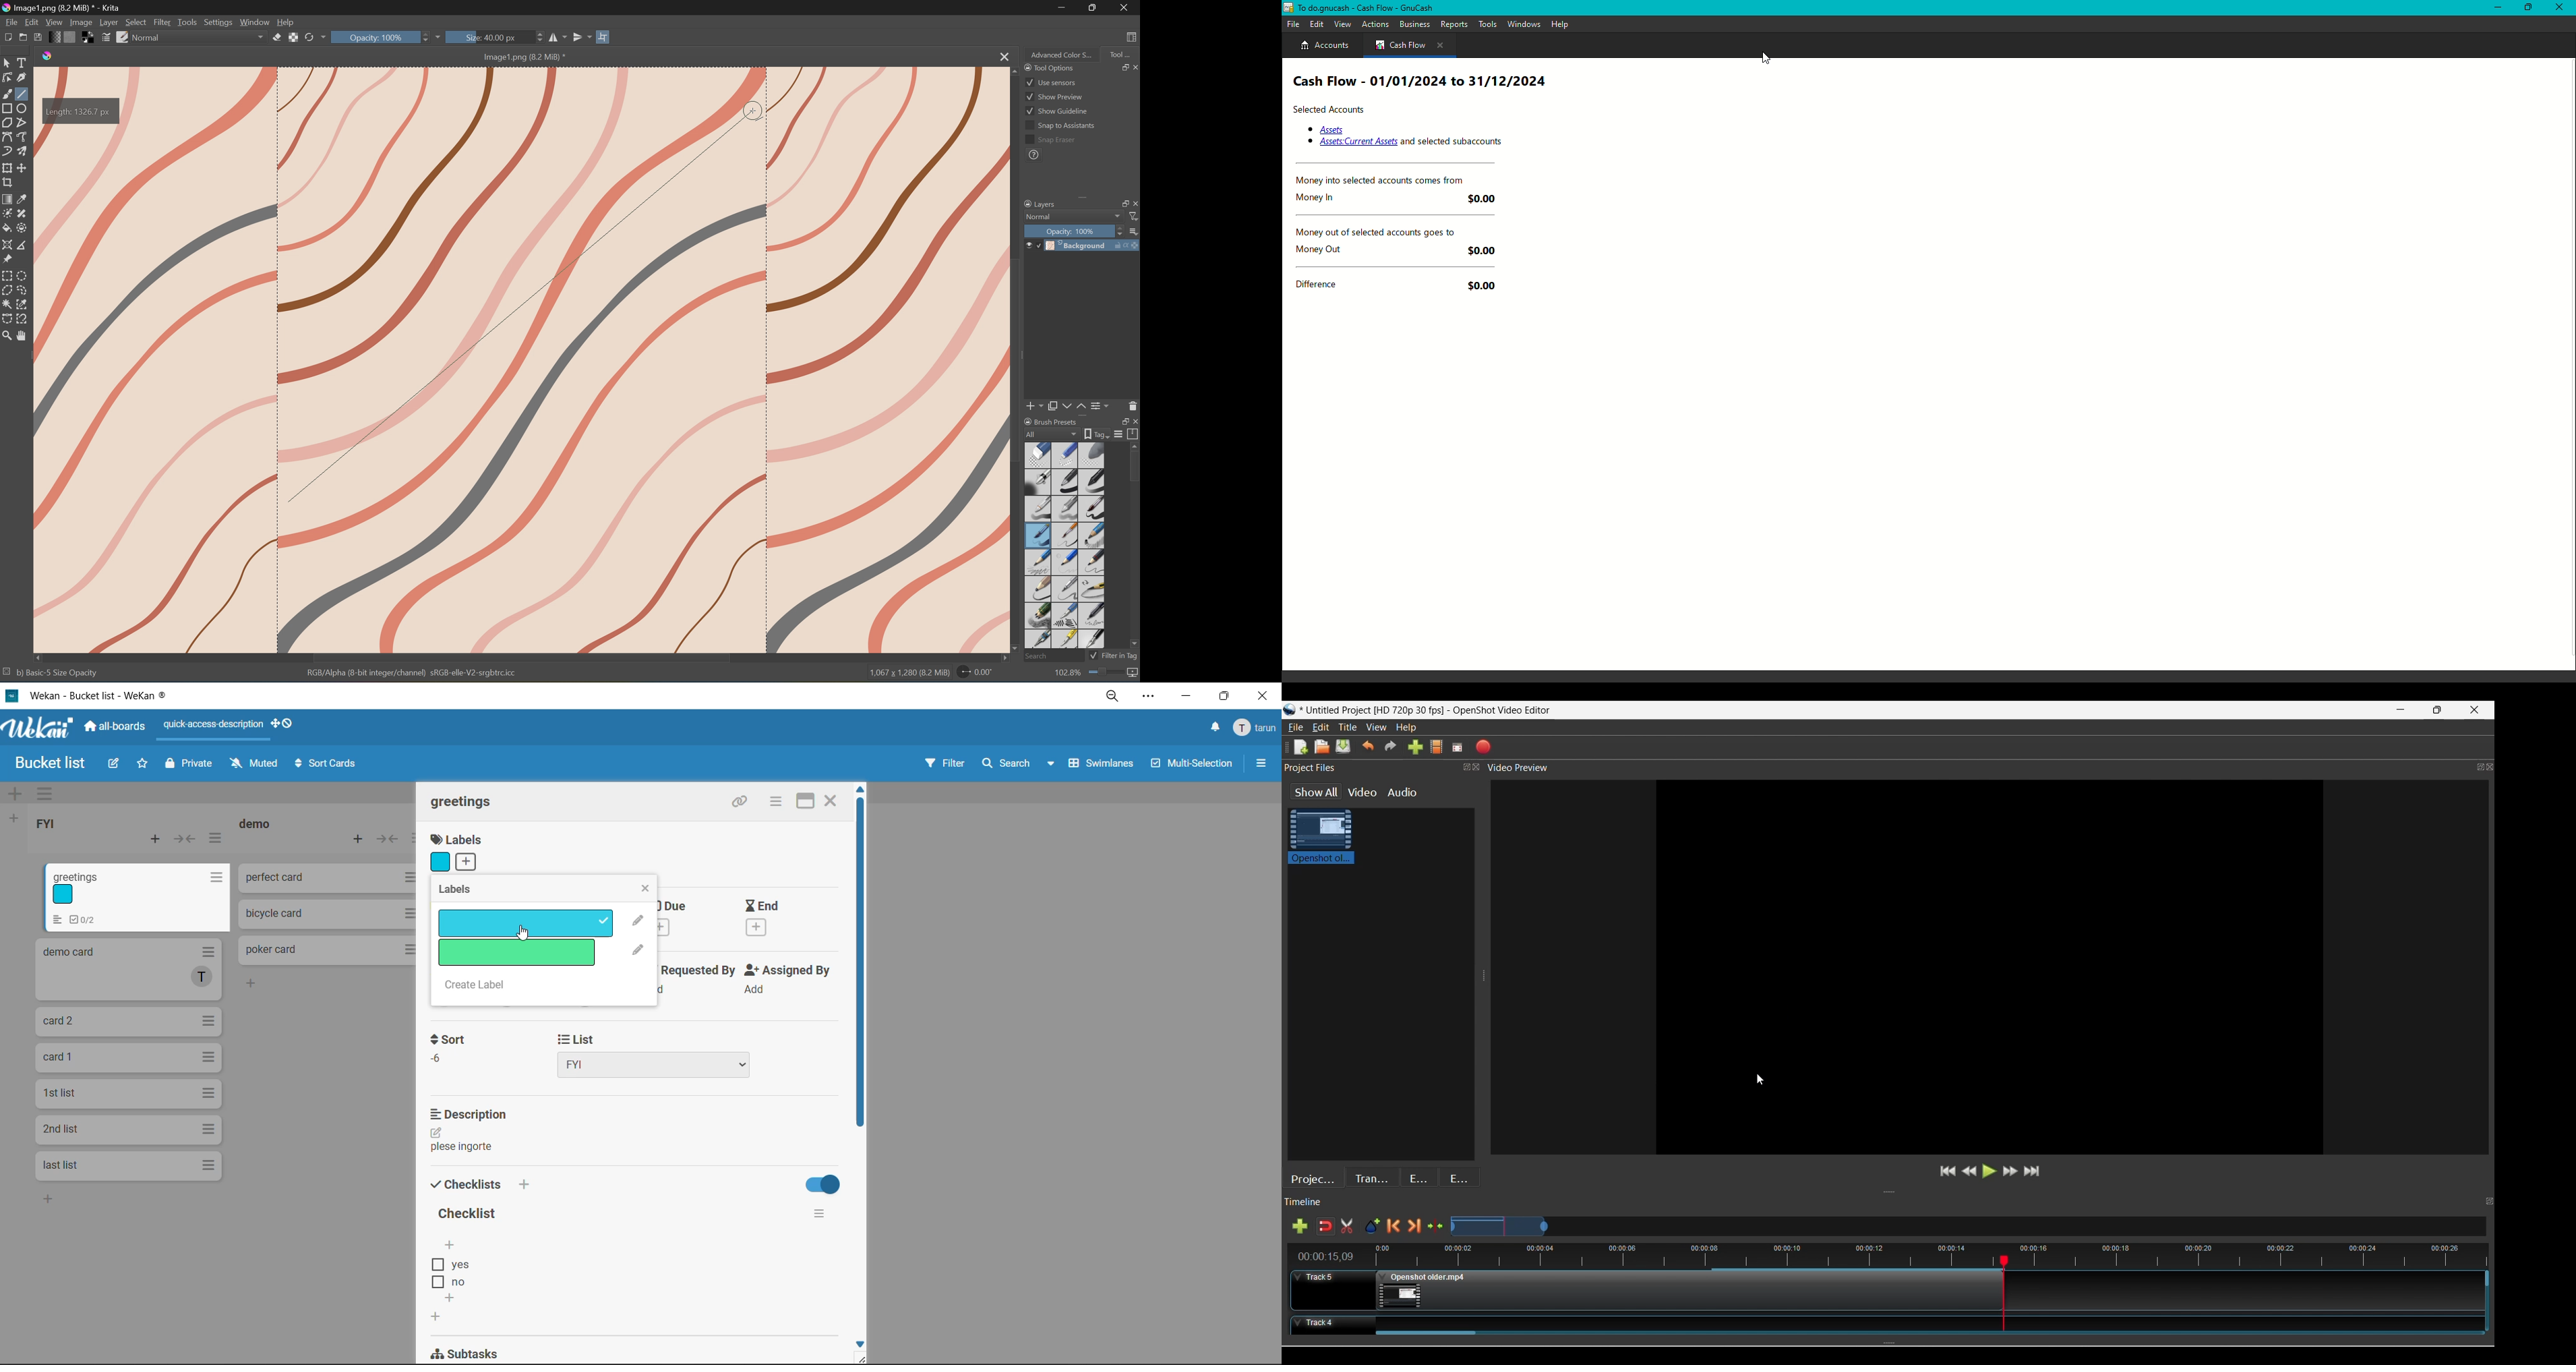 The image size is (2576, 1372). I want to click on Expand, so click(1085, 200).